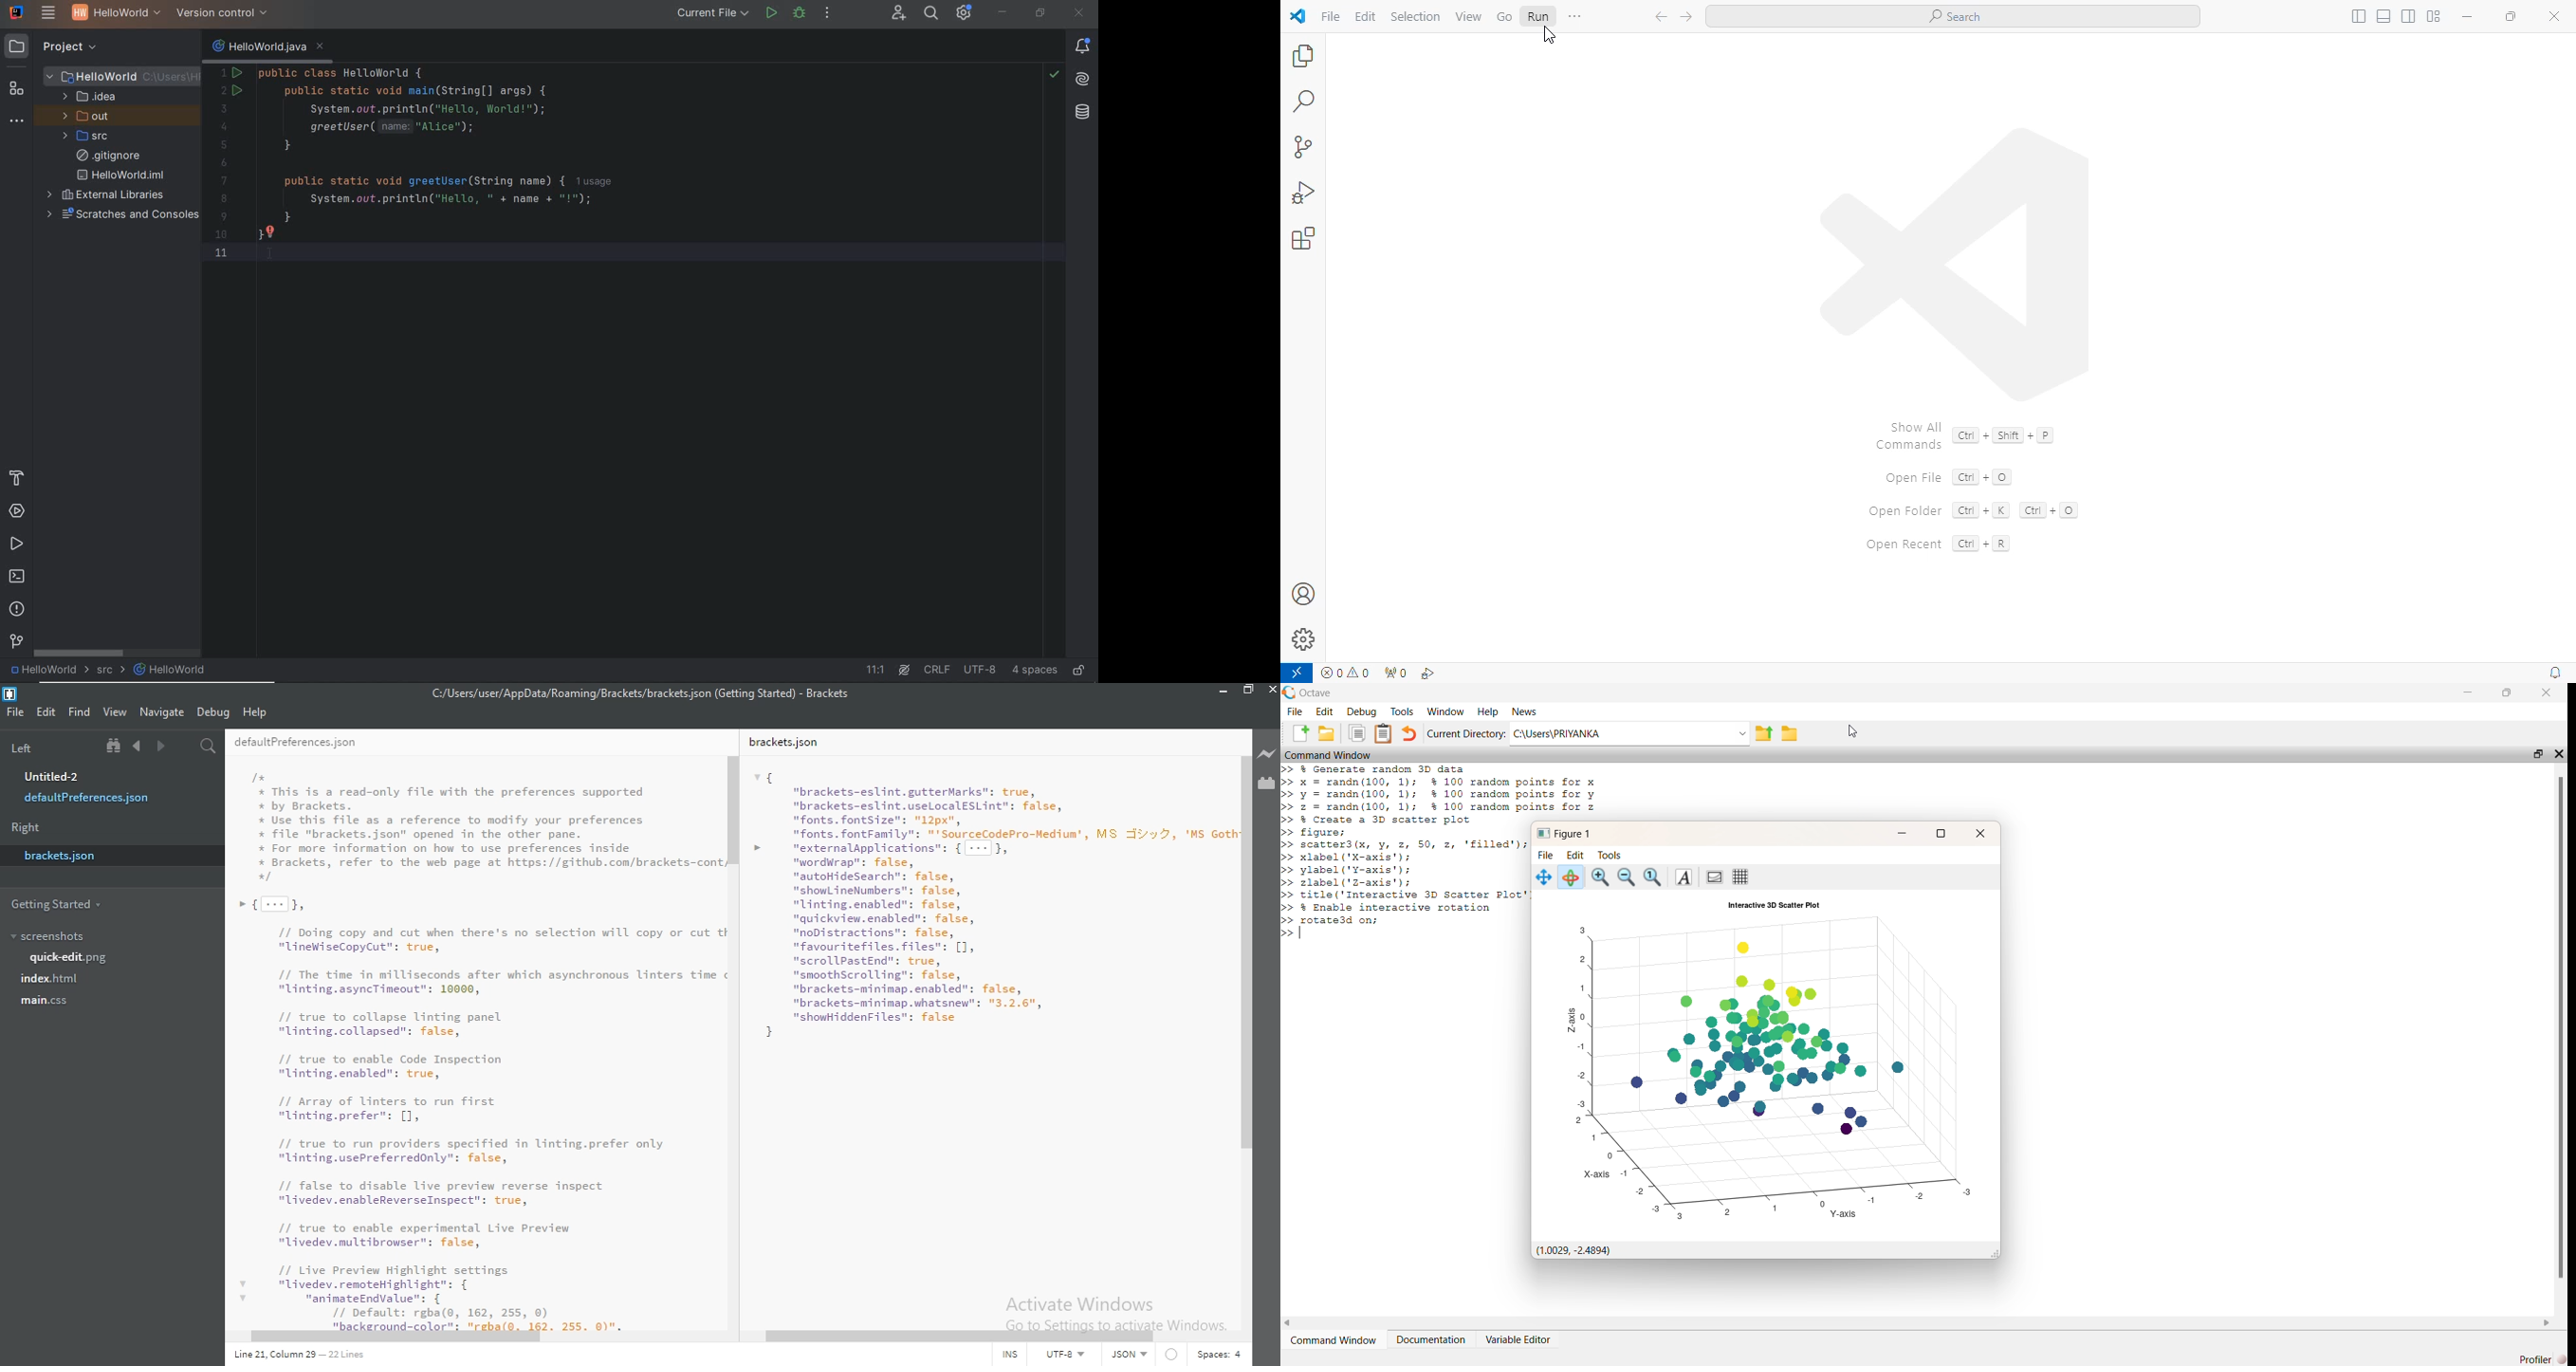 Image resolution: width=2576 pixels, height=1372 pixels. Describe the element at coordinates (1489, 712) in the screenshot. I see `Help` at that location.